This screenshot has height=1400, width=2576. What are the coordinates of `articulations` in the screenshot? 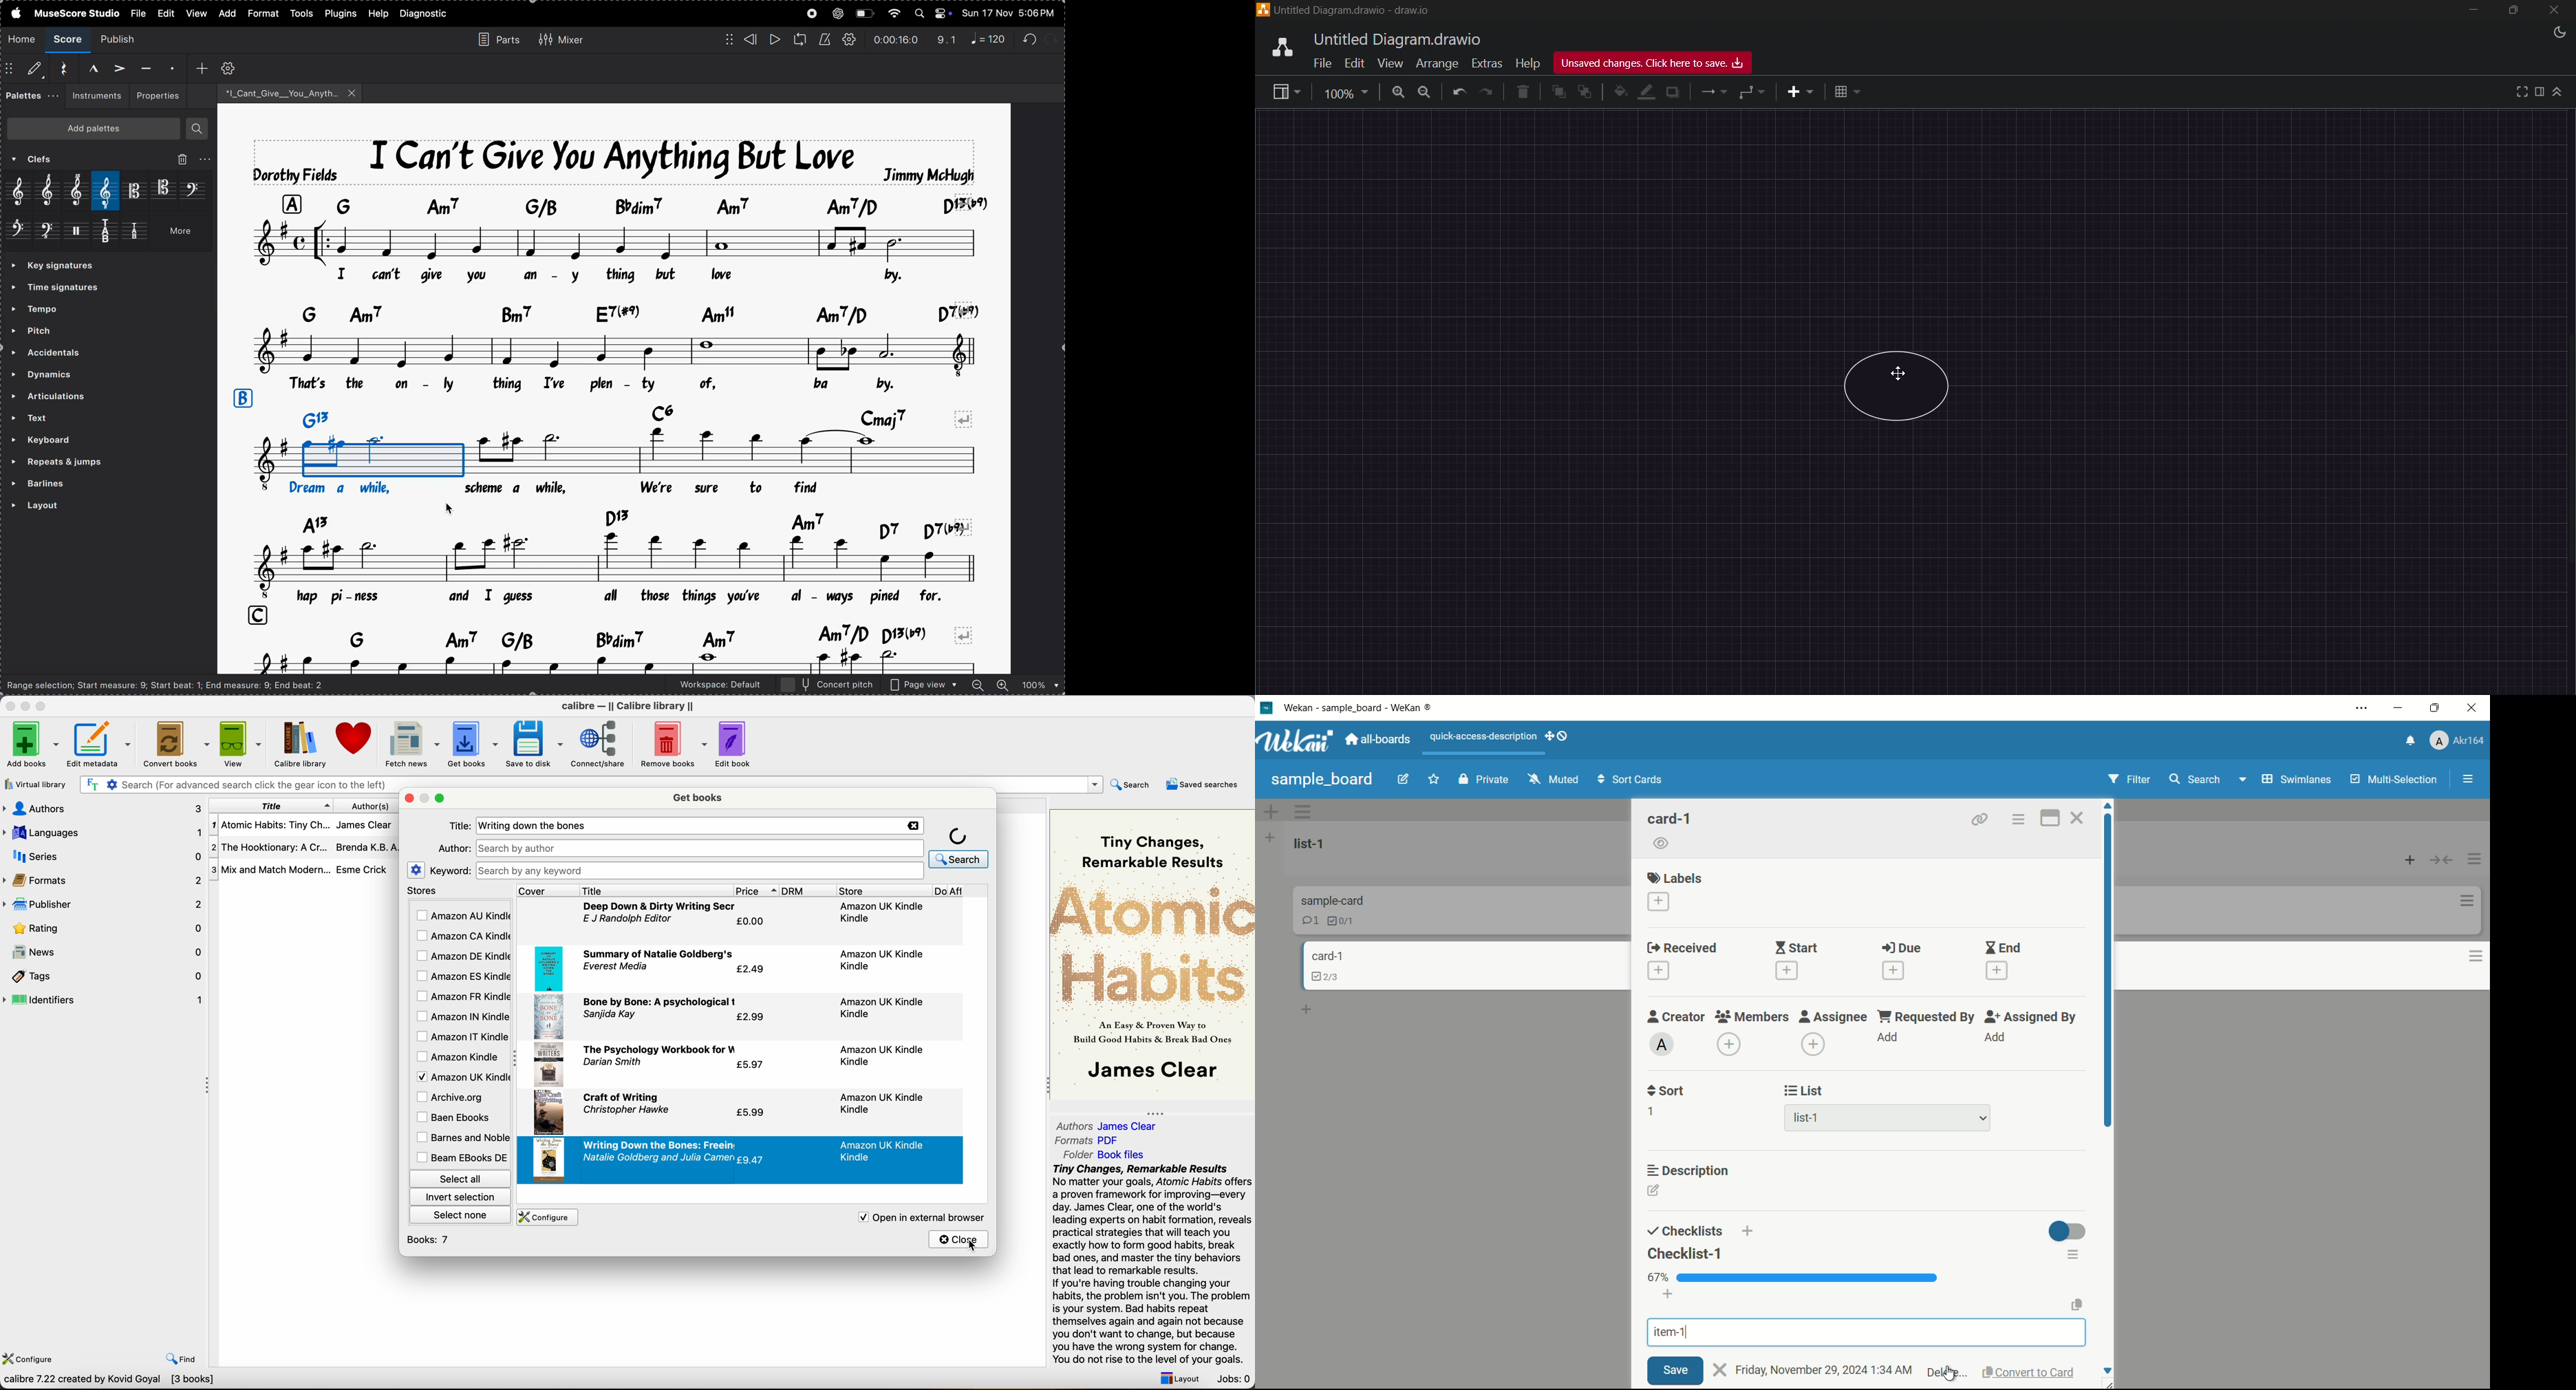 It's located at (94, 397).